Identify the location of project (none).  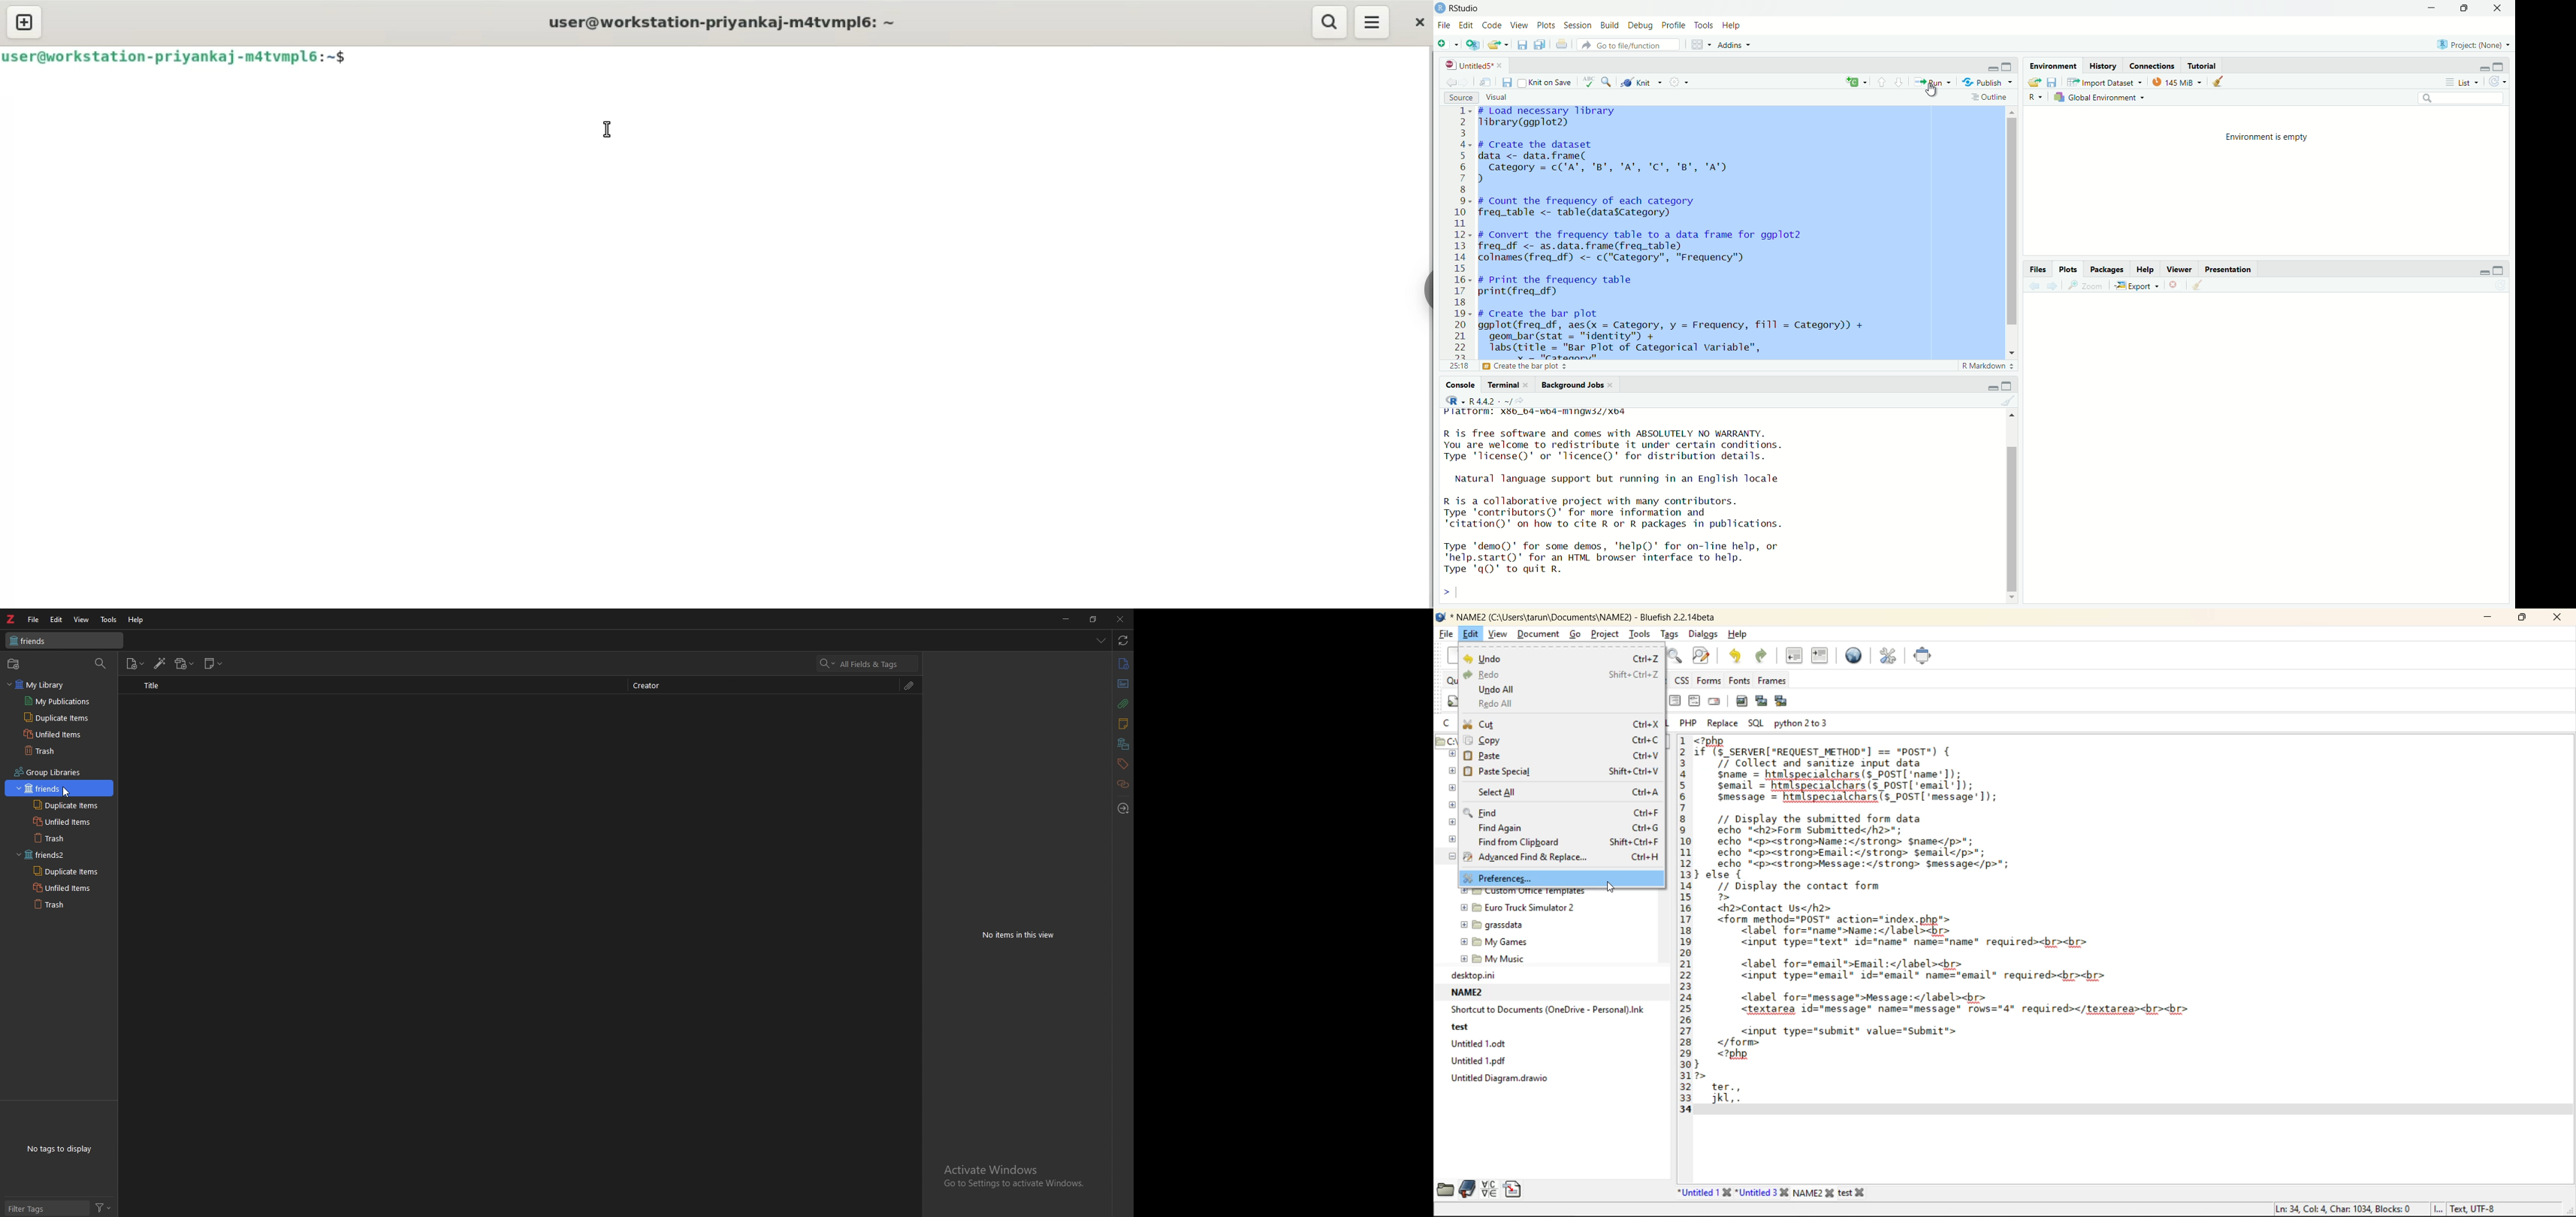
(2475, 46).